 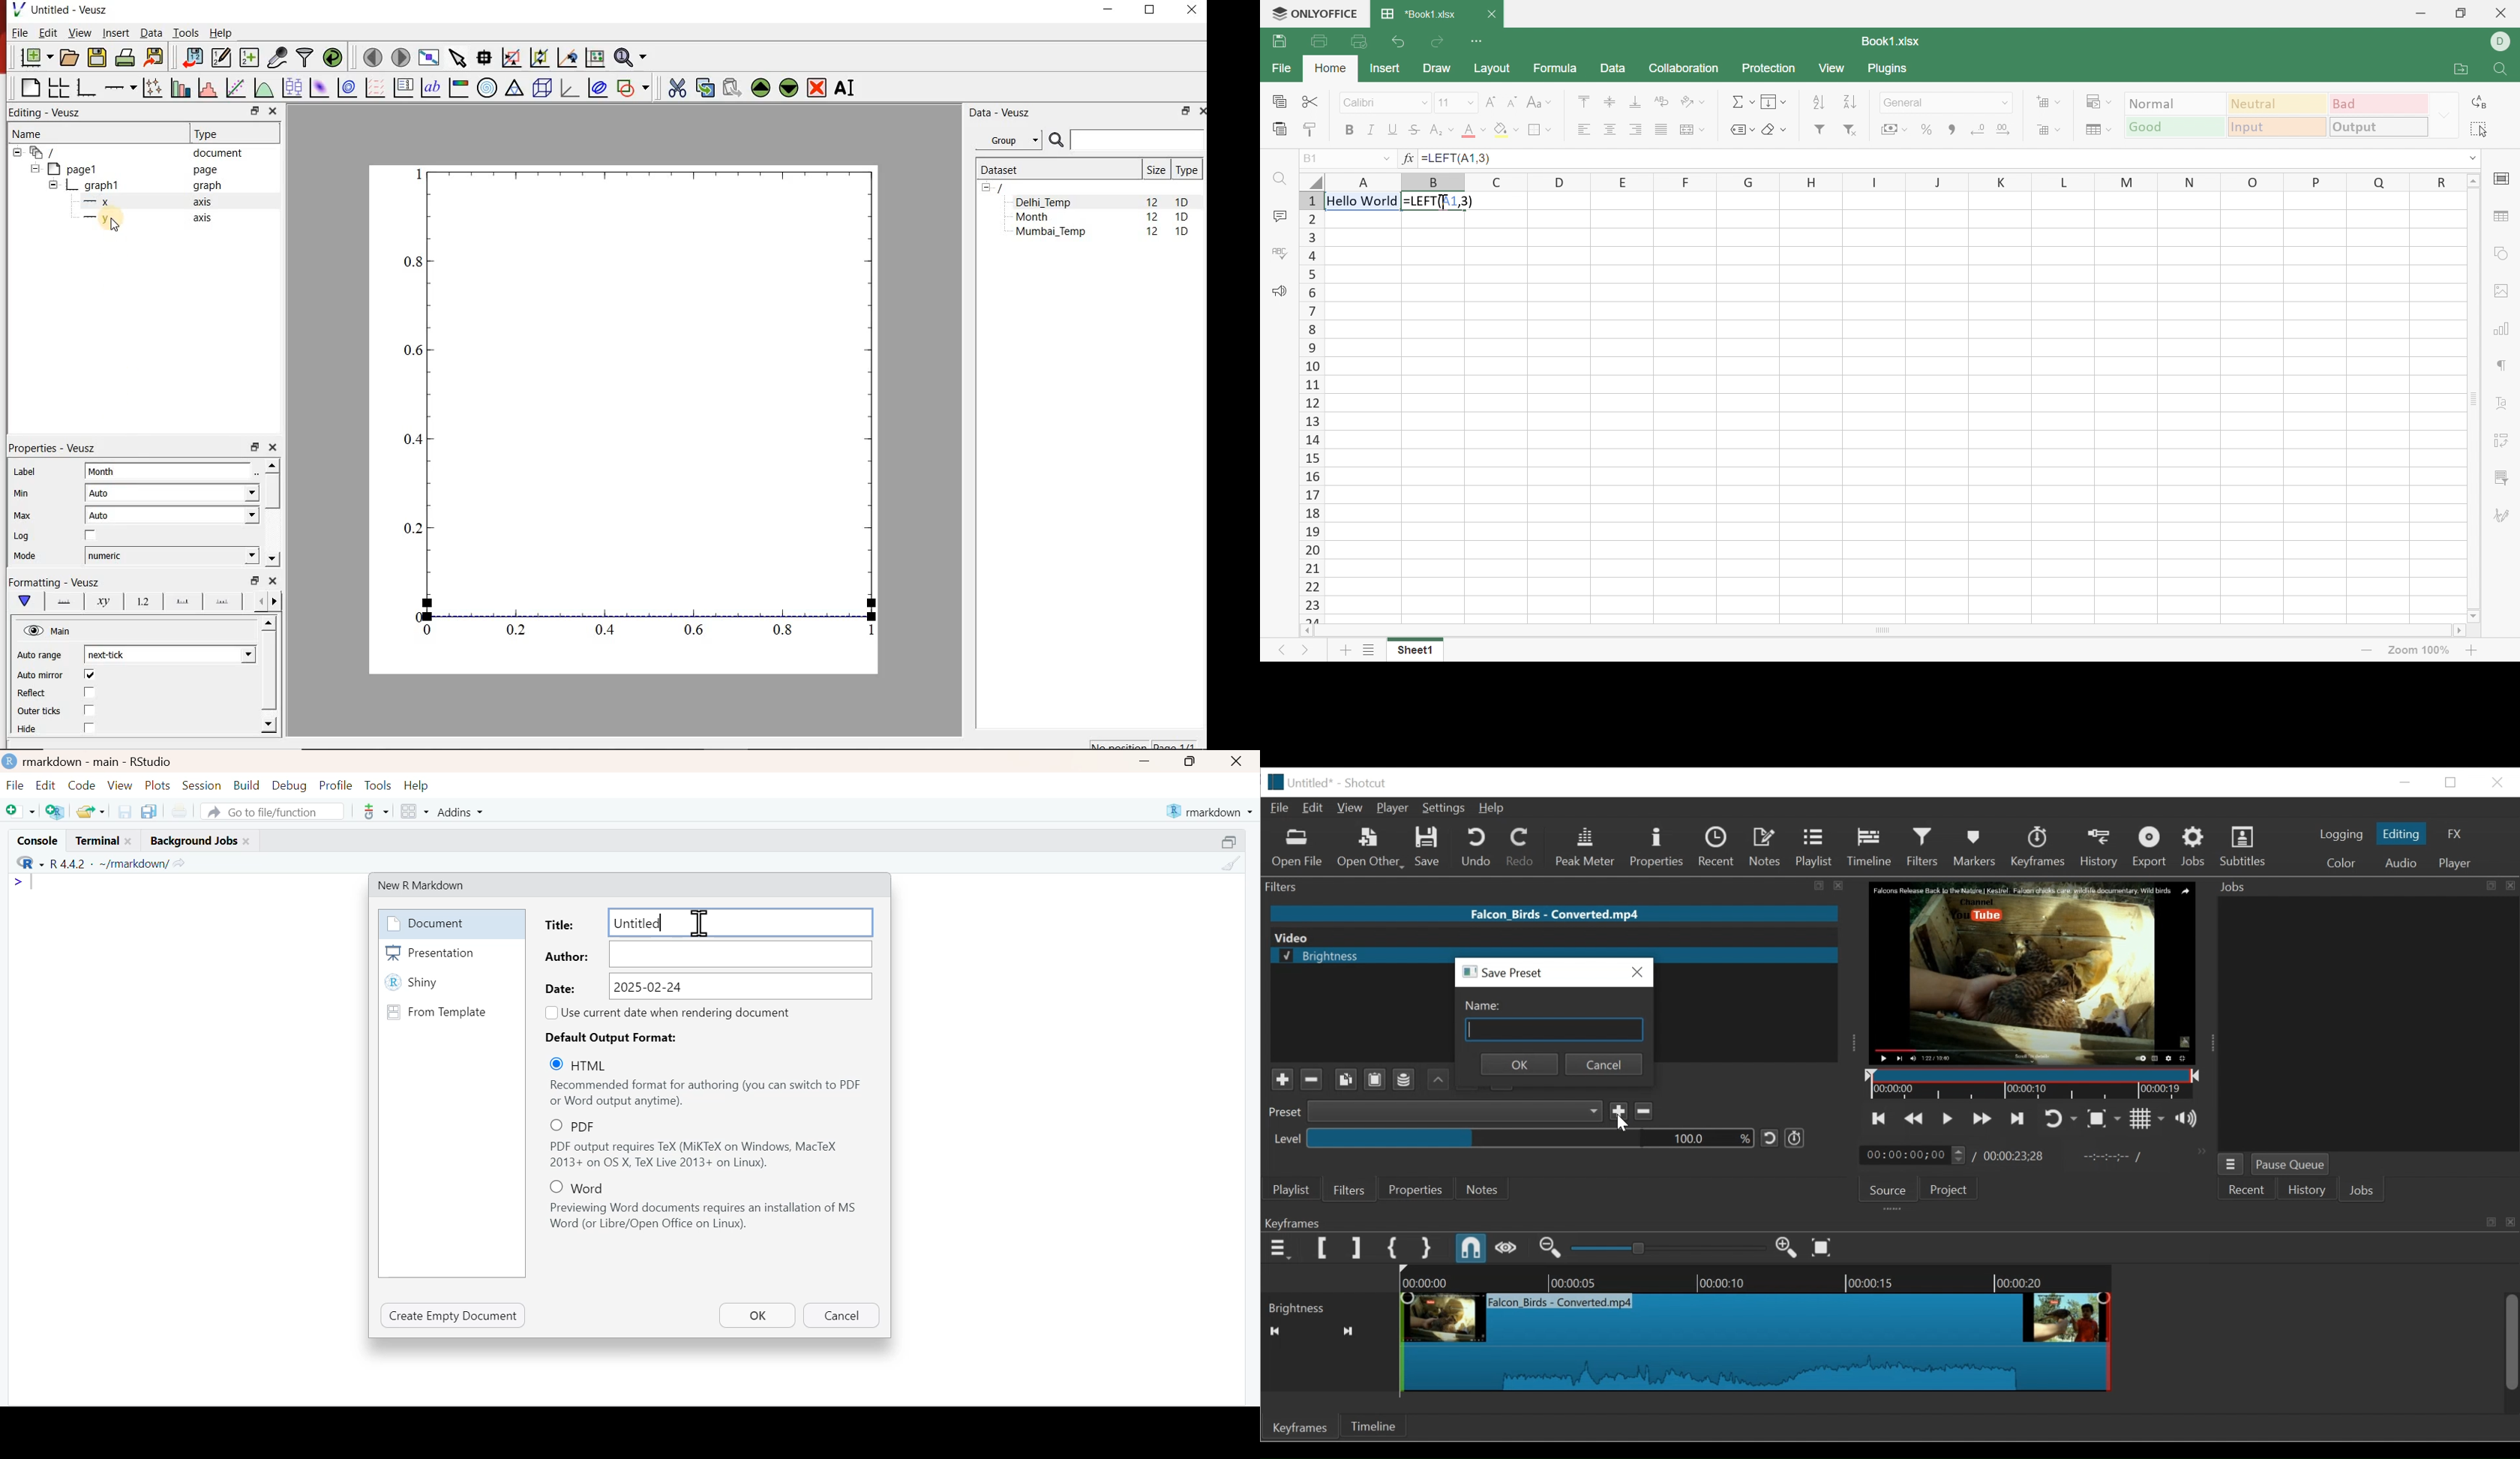 I want to click on Remove filter, so click(x=1850, y=132).